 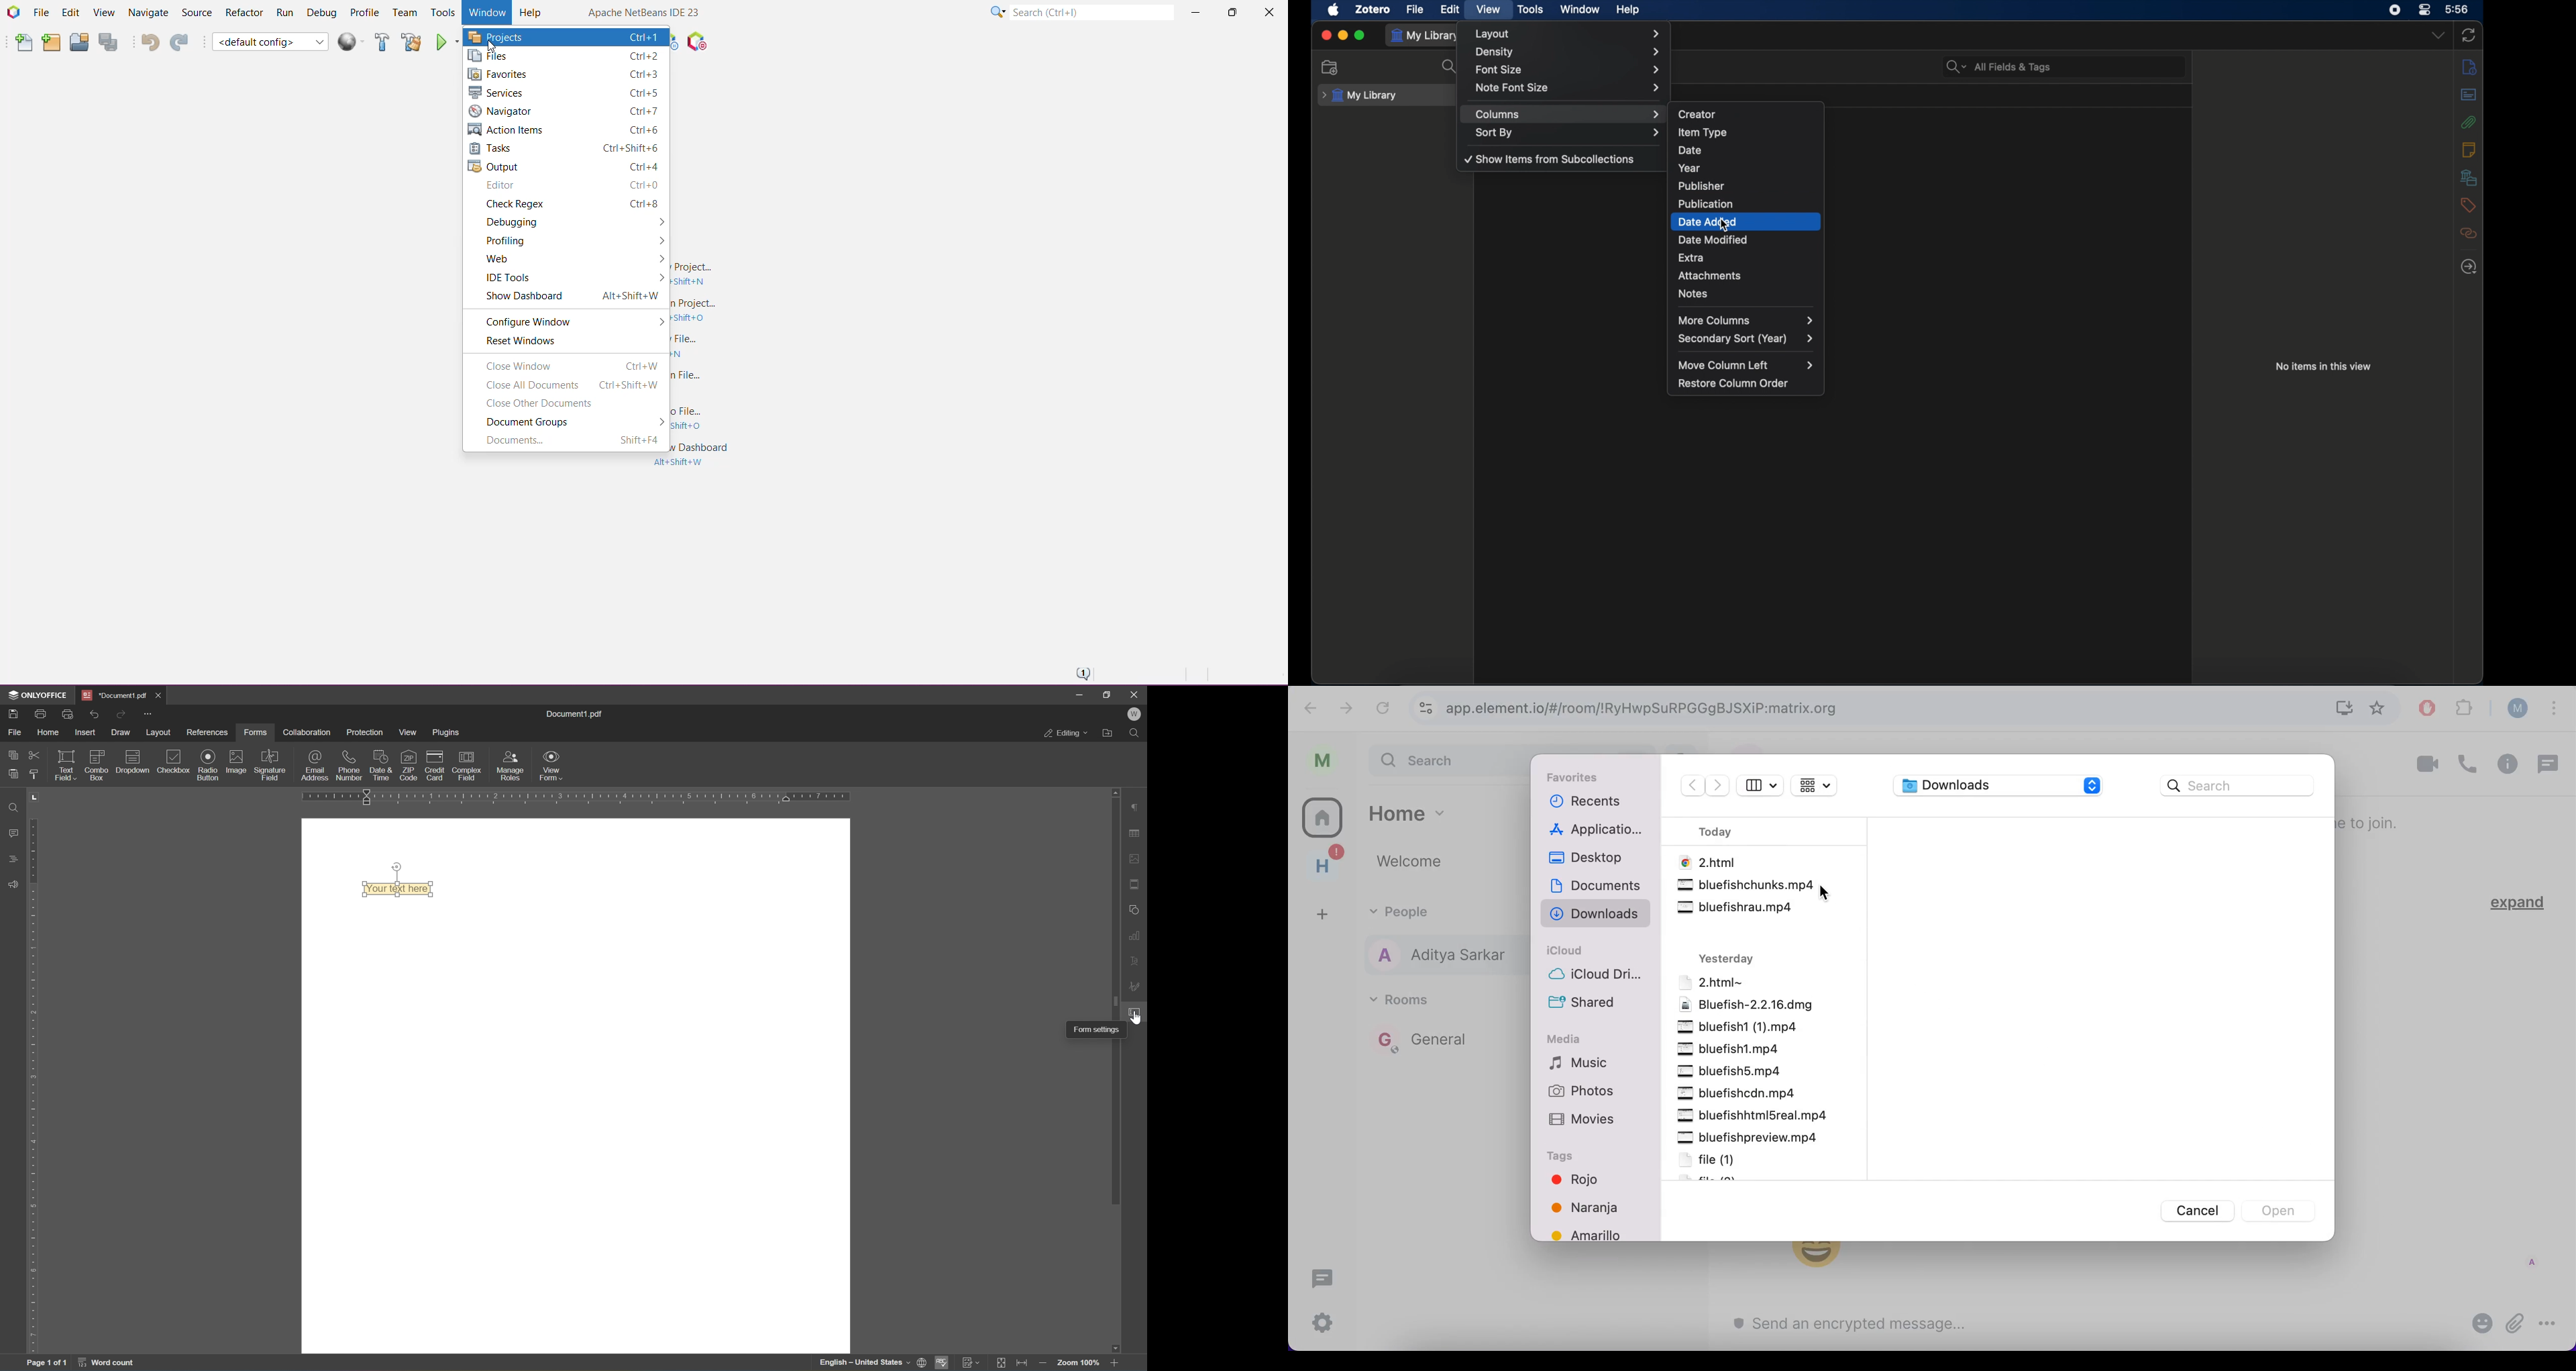 What do you see at coordinates (1721, 832) in the screenshot?
I see `today` at bounding box center [1721, 832].